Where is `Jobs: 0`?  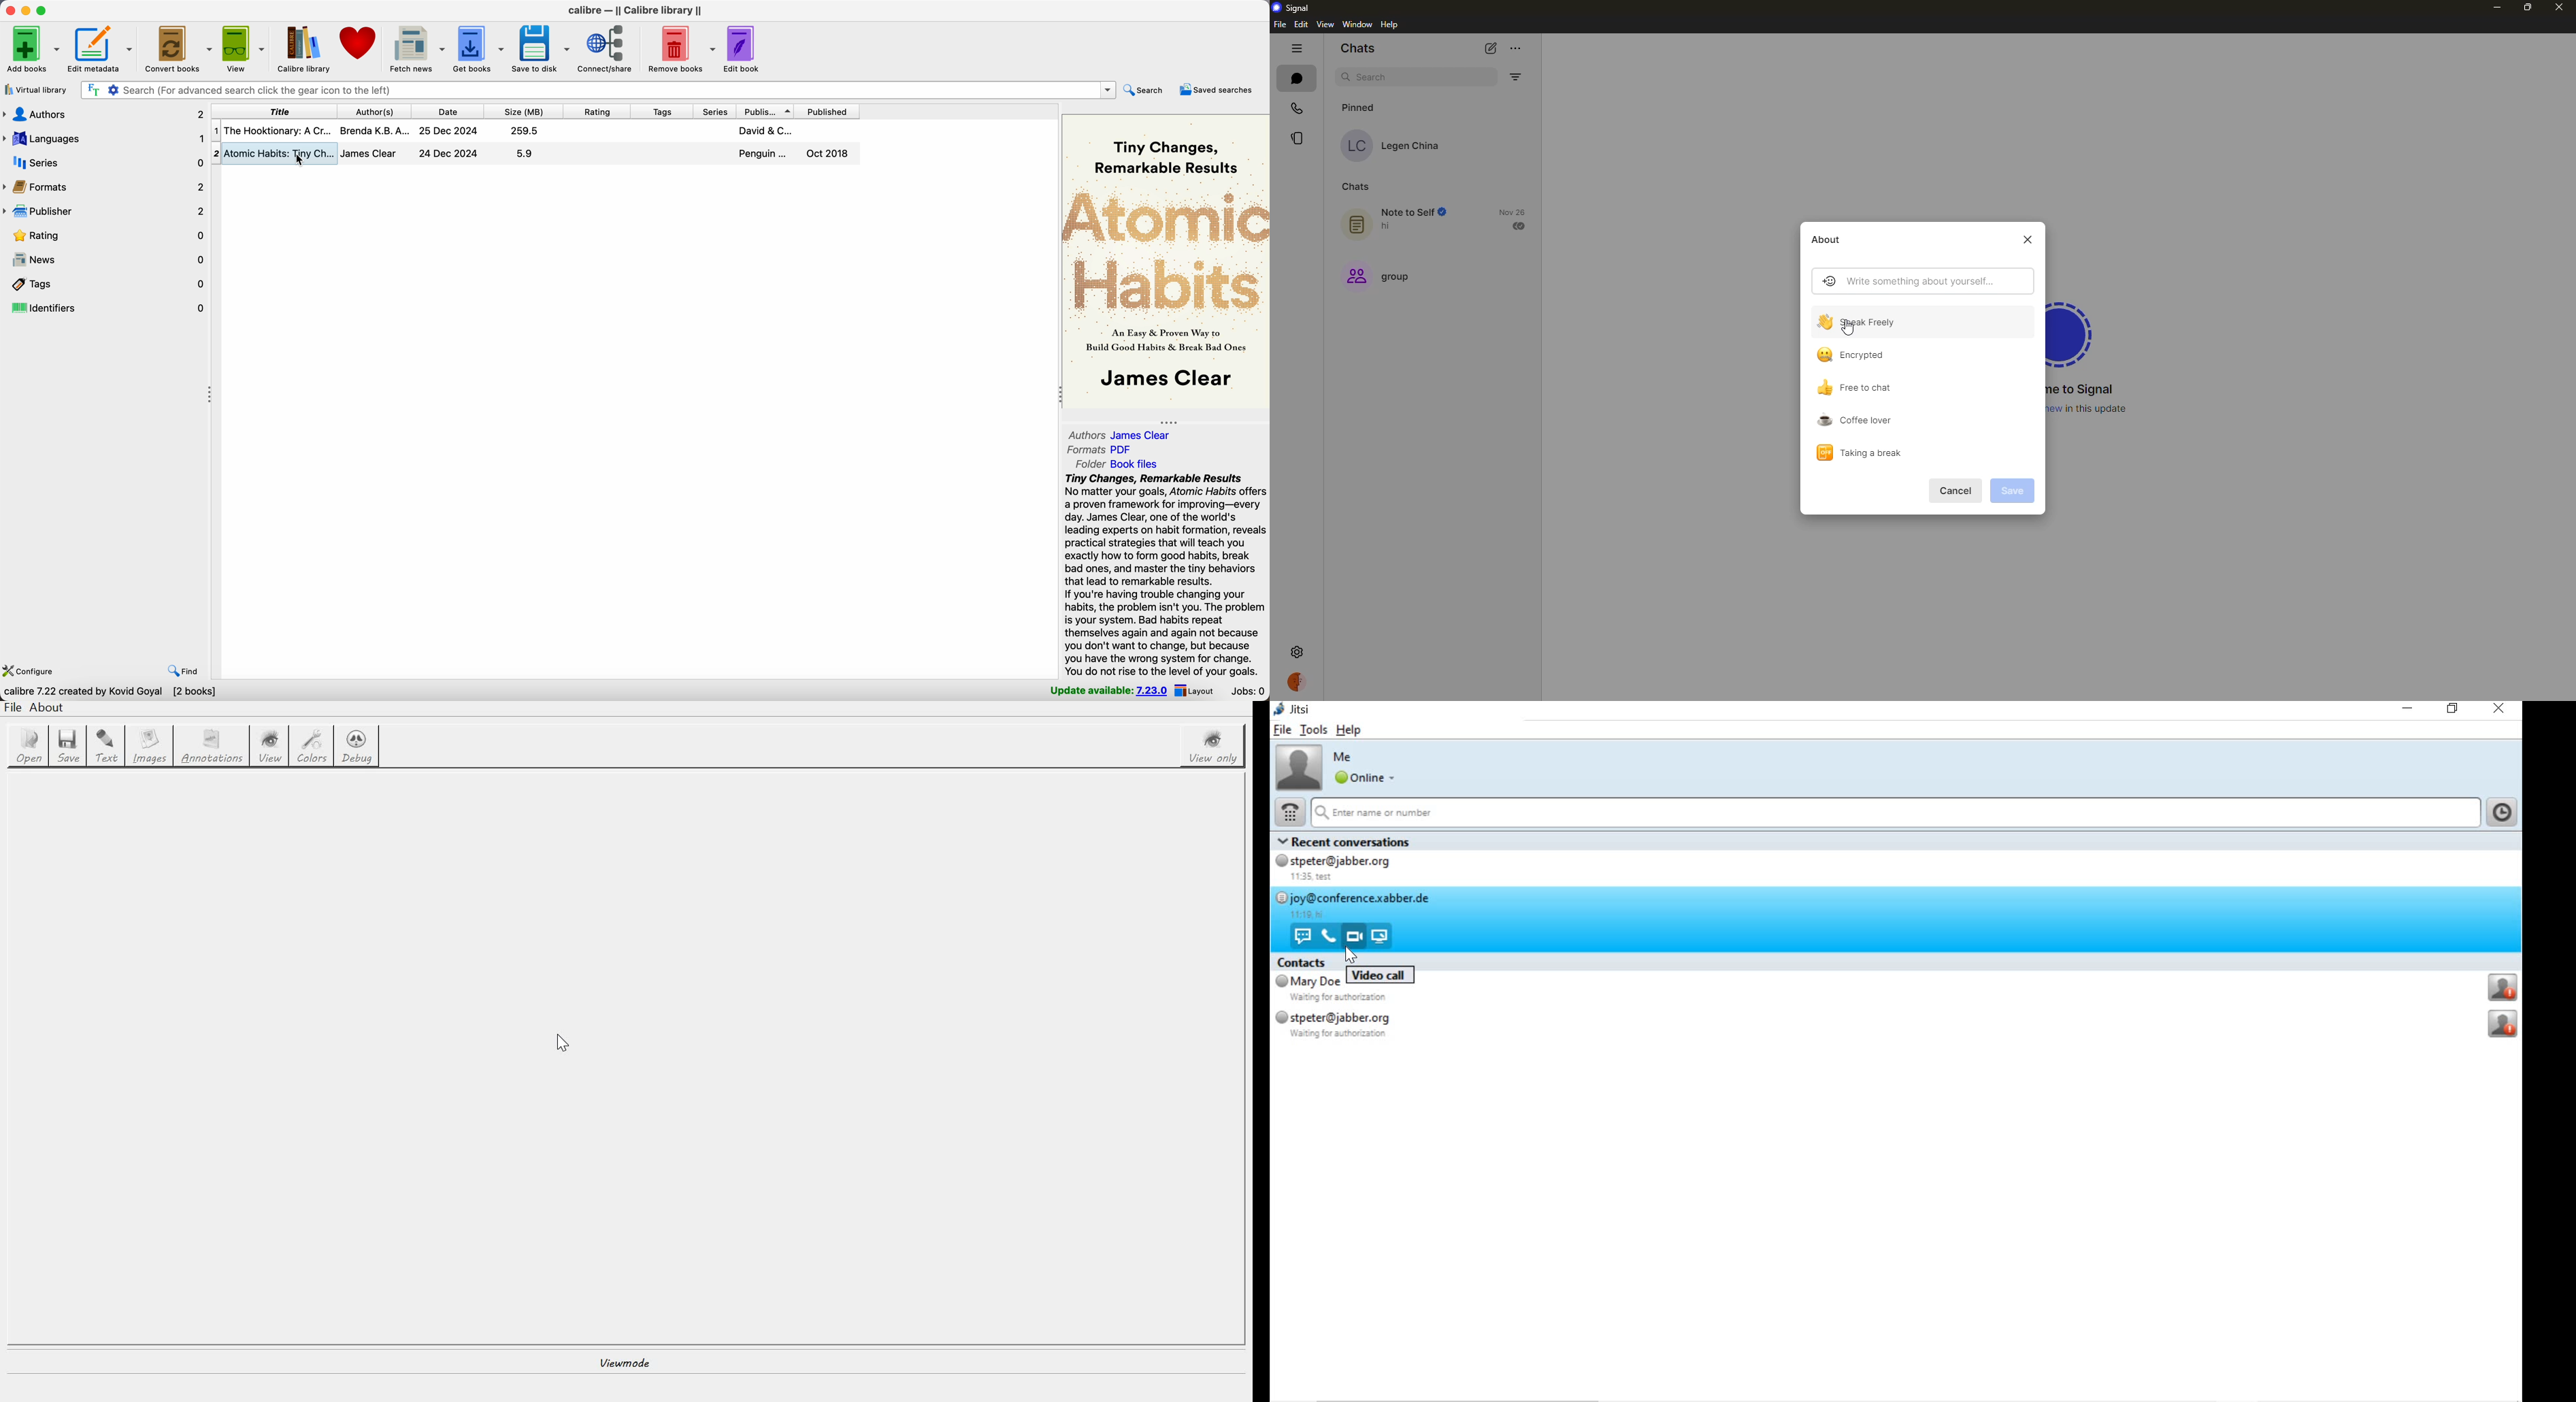
Jobs: 0 is located at coordinates (1246, 692).